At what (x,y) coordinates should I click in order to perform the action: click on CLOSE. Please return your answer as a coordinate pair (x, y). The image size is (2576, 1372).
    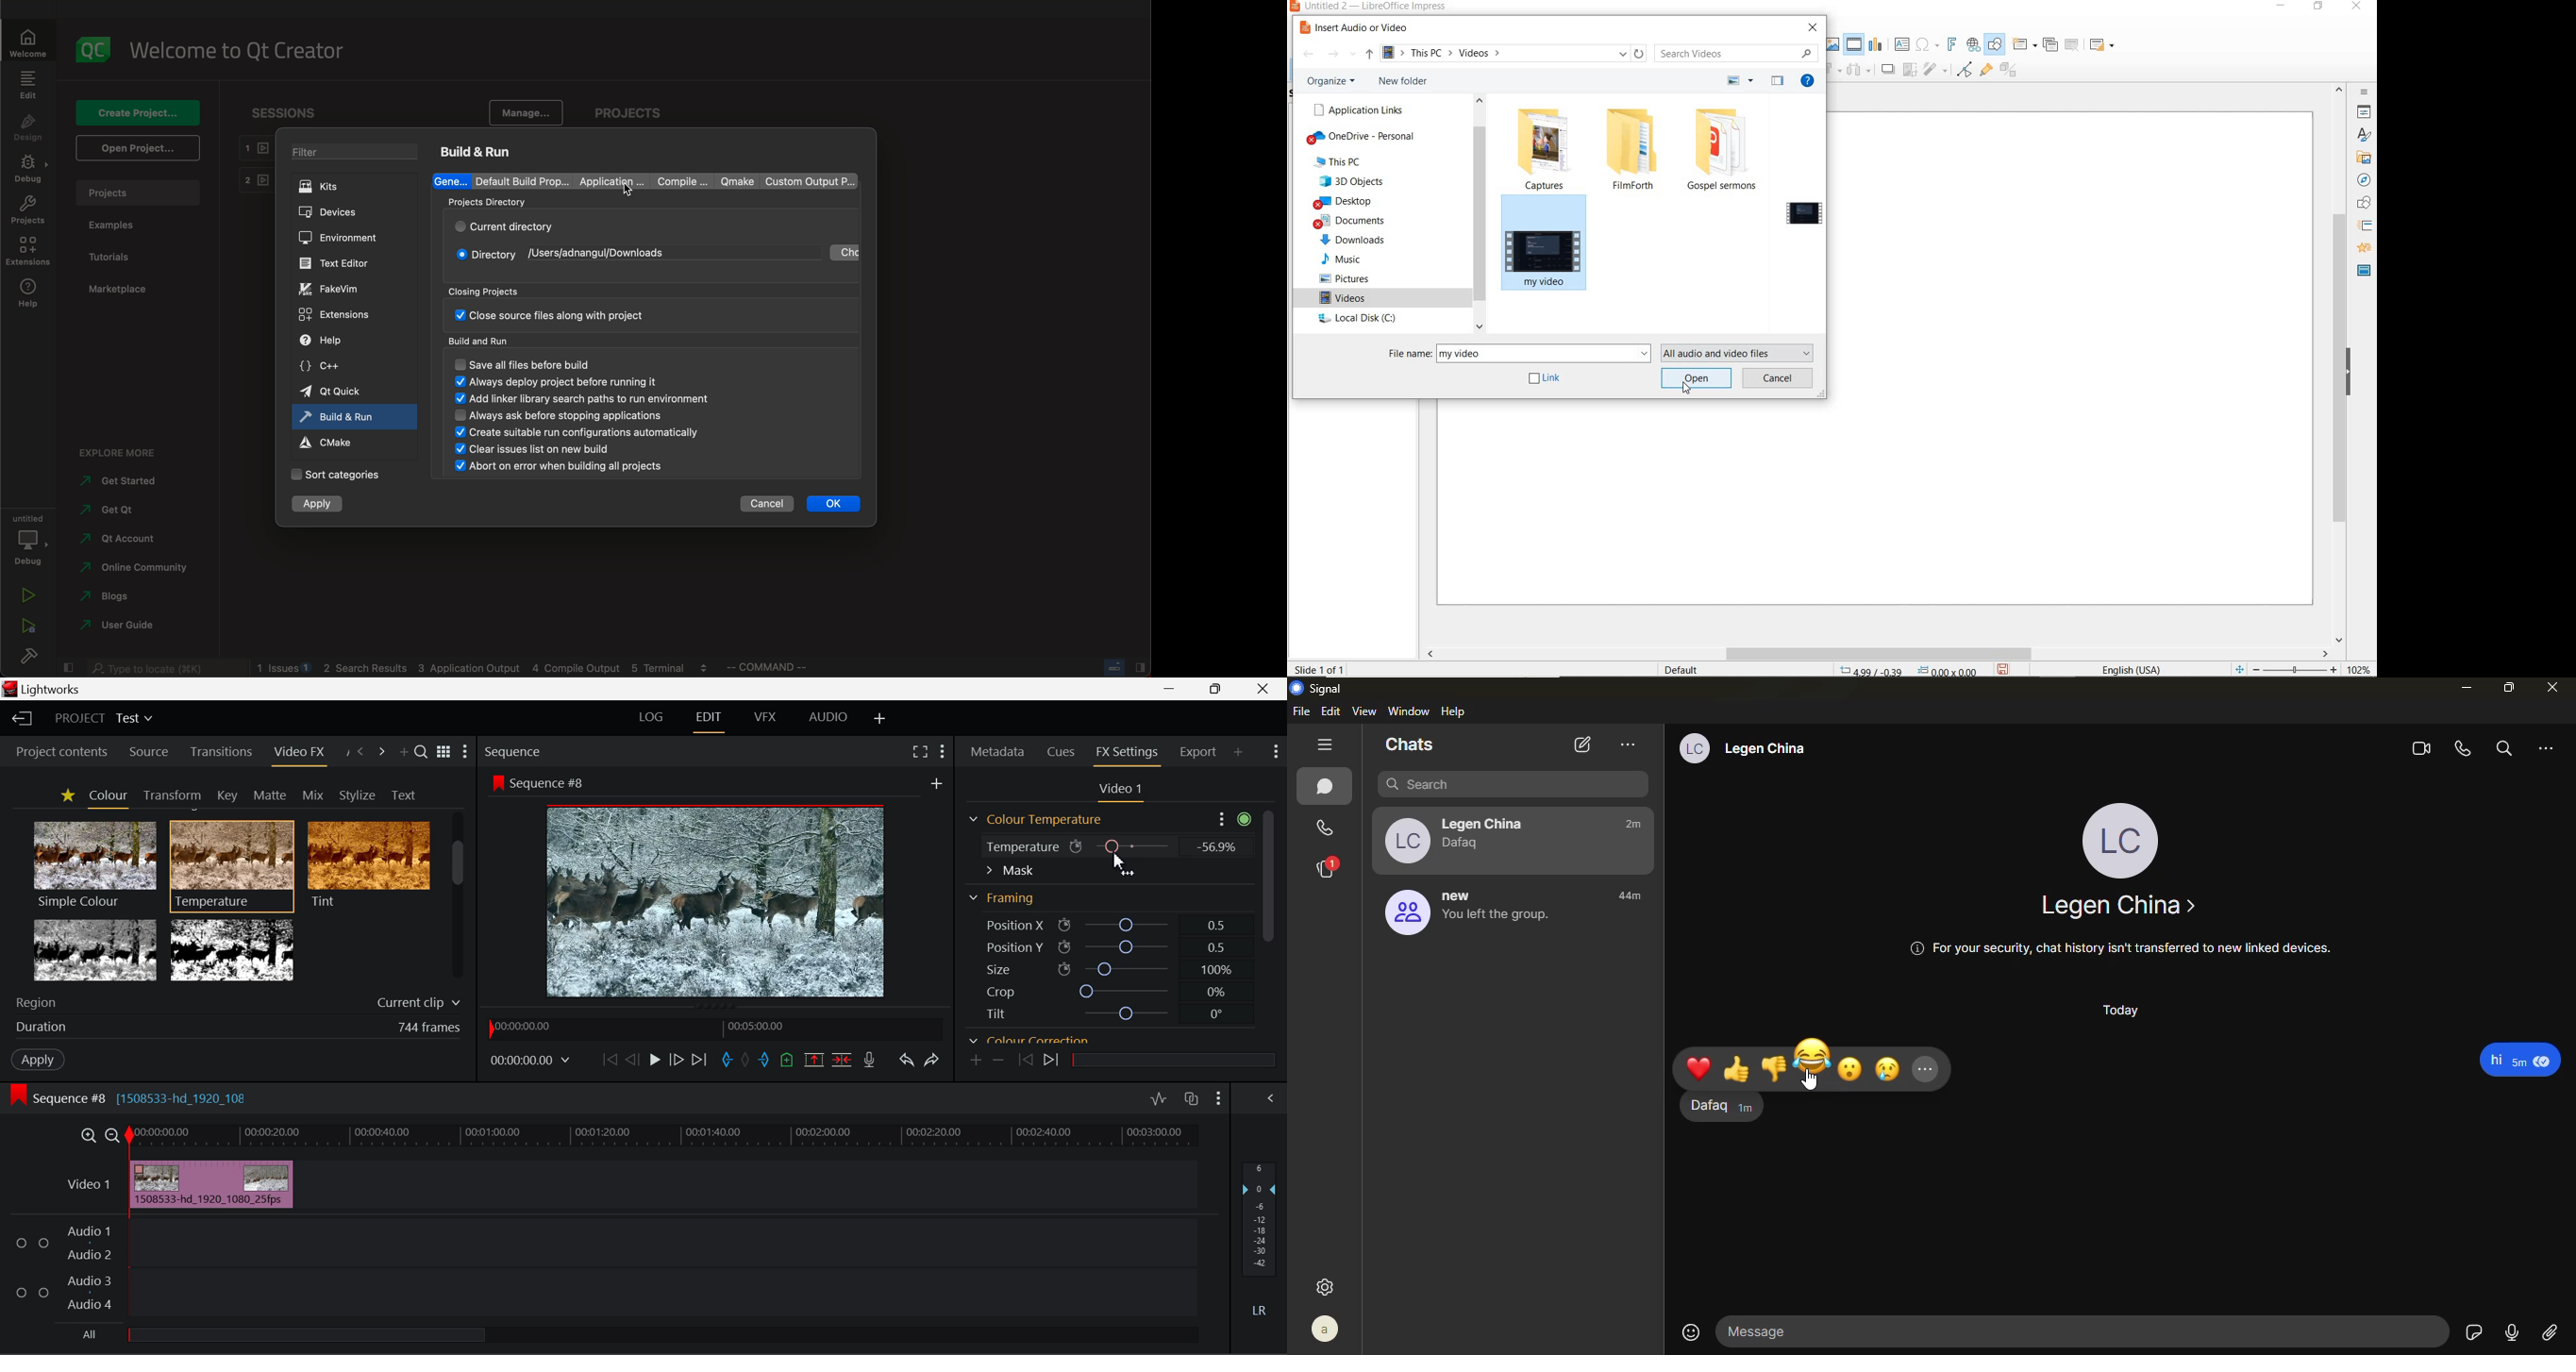
    Looking at the image, I should click on (1812, 27).